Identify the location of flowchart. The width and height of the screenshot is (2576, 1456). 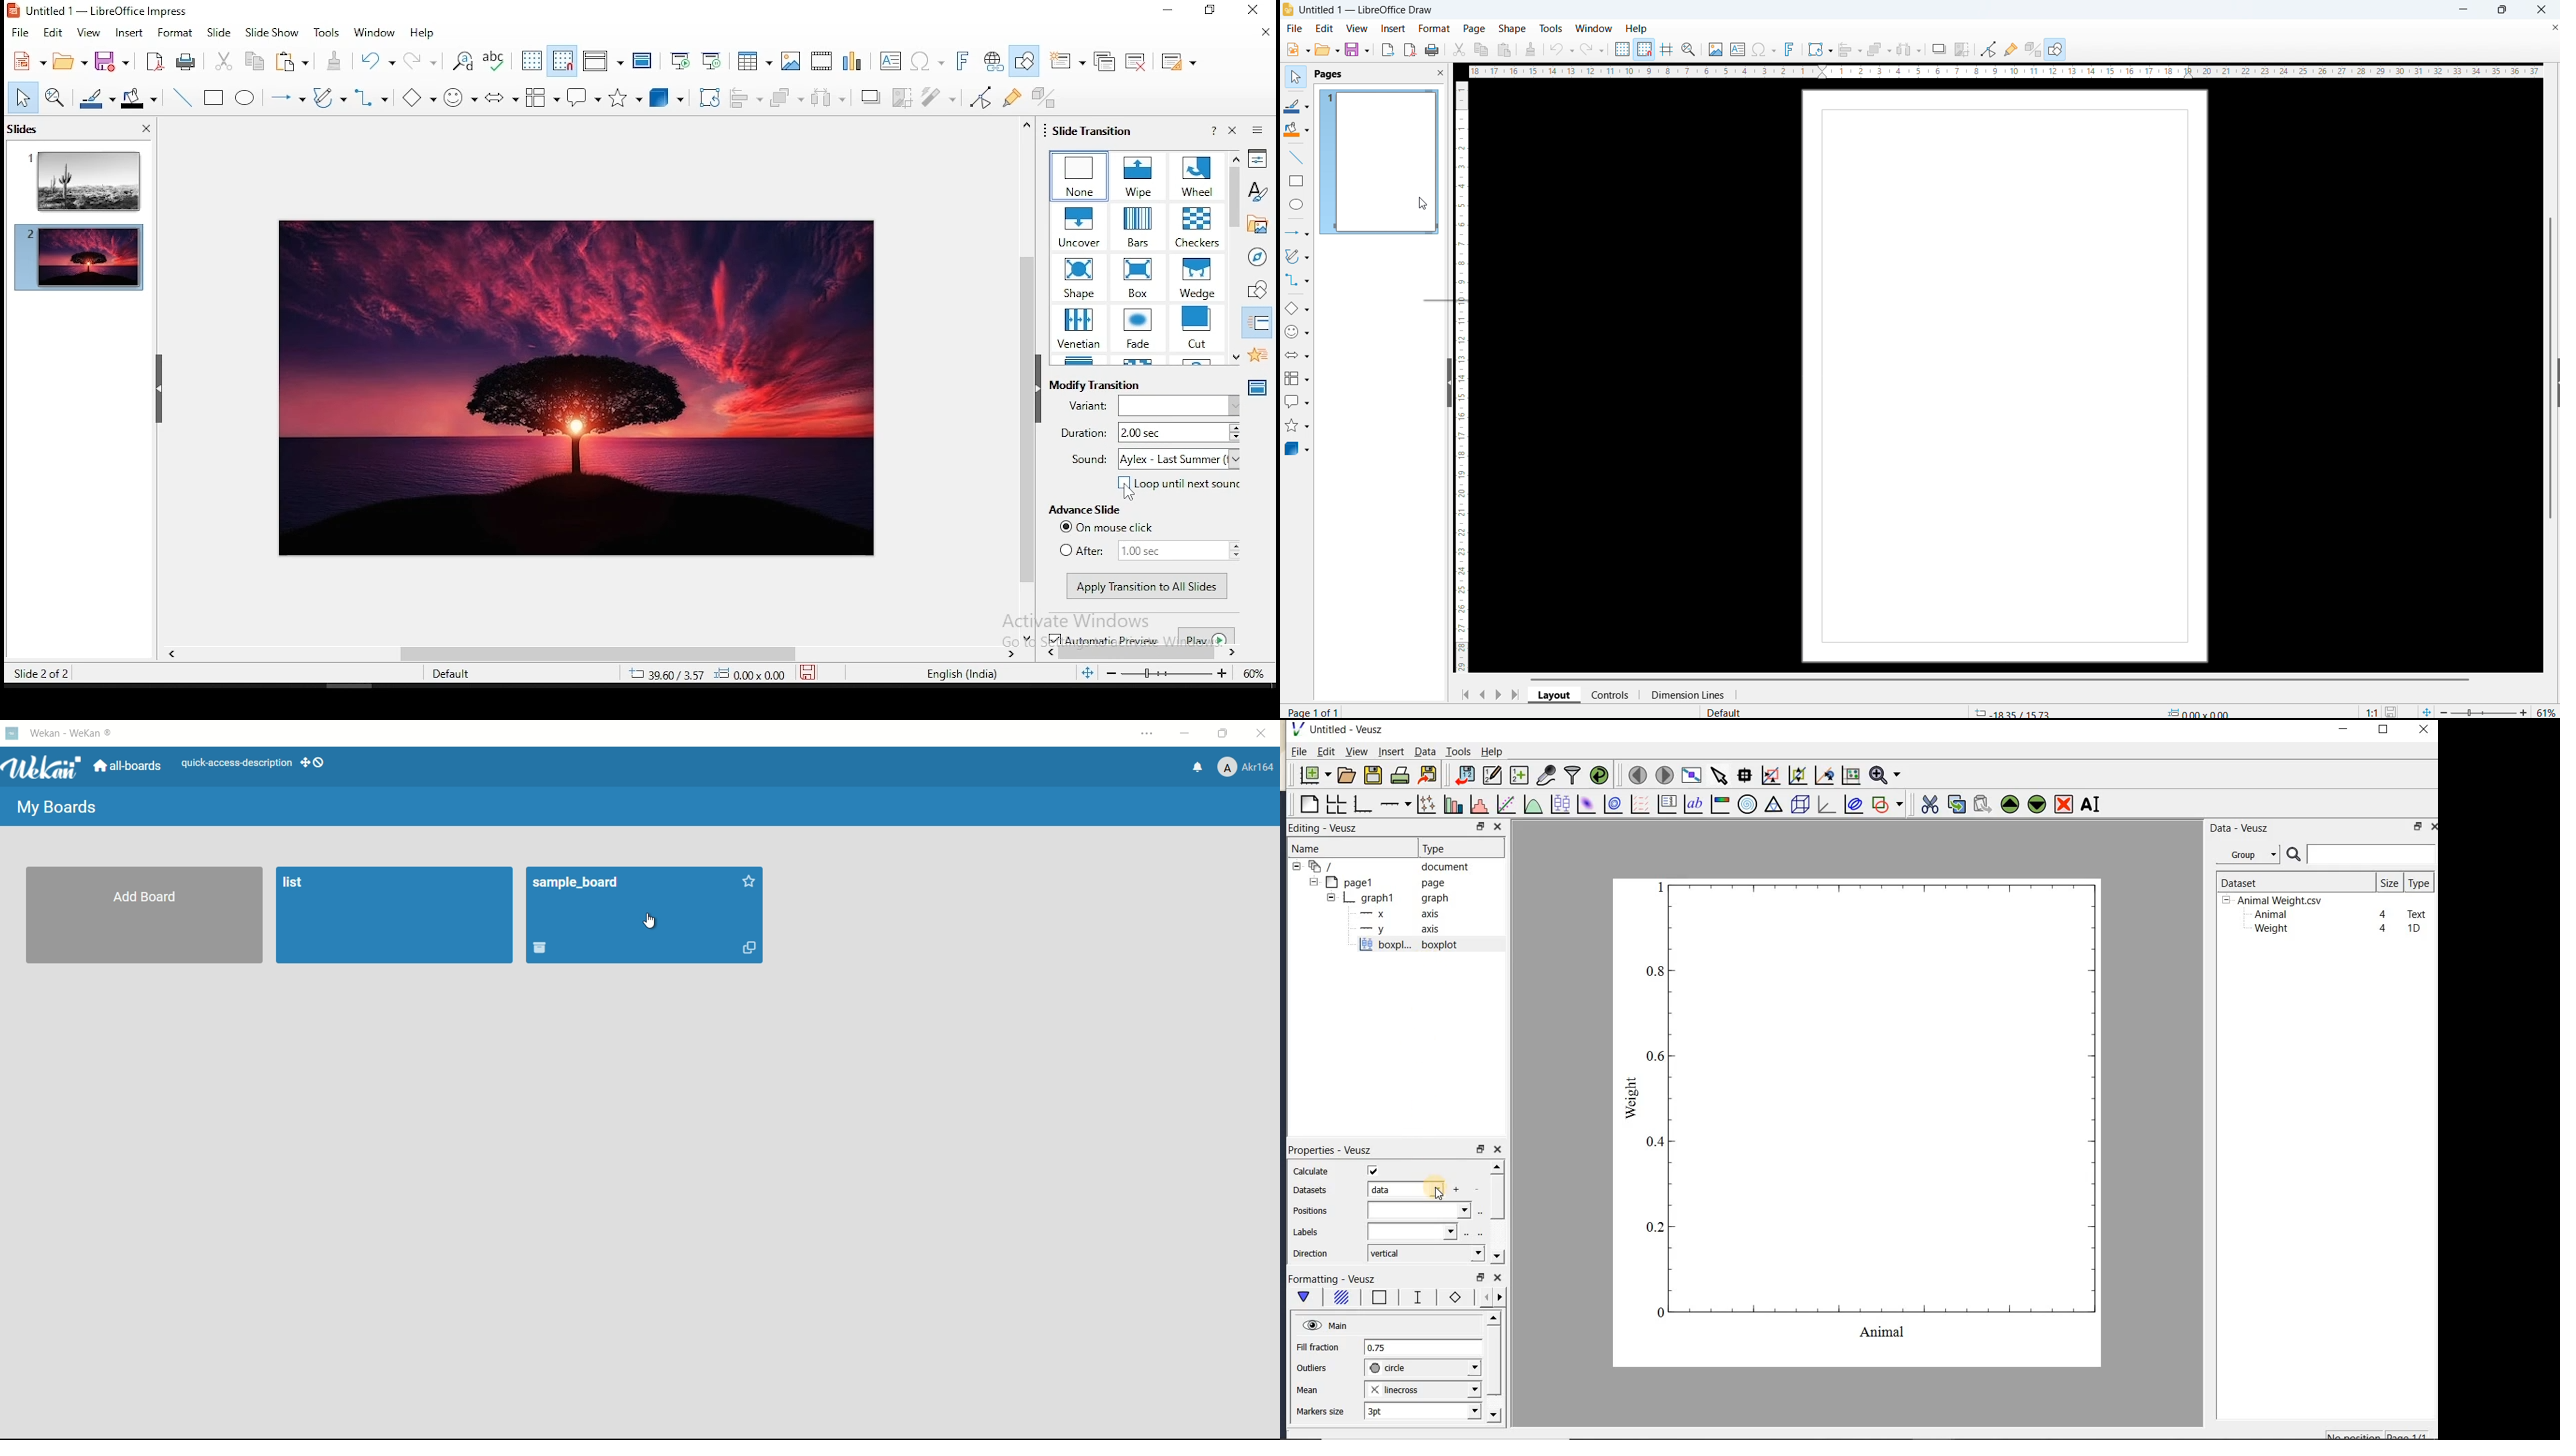
(1297, 379).